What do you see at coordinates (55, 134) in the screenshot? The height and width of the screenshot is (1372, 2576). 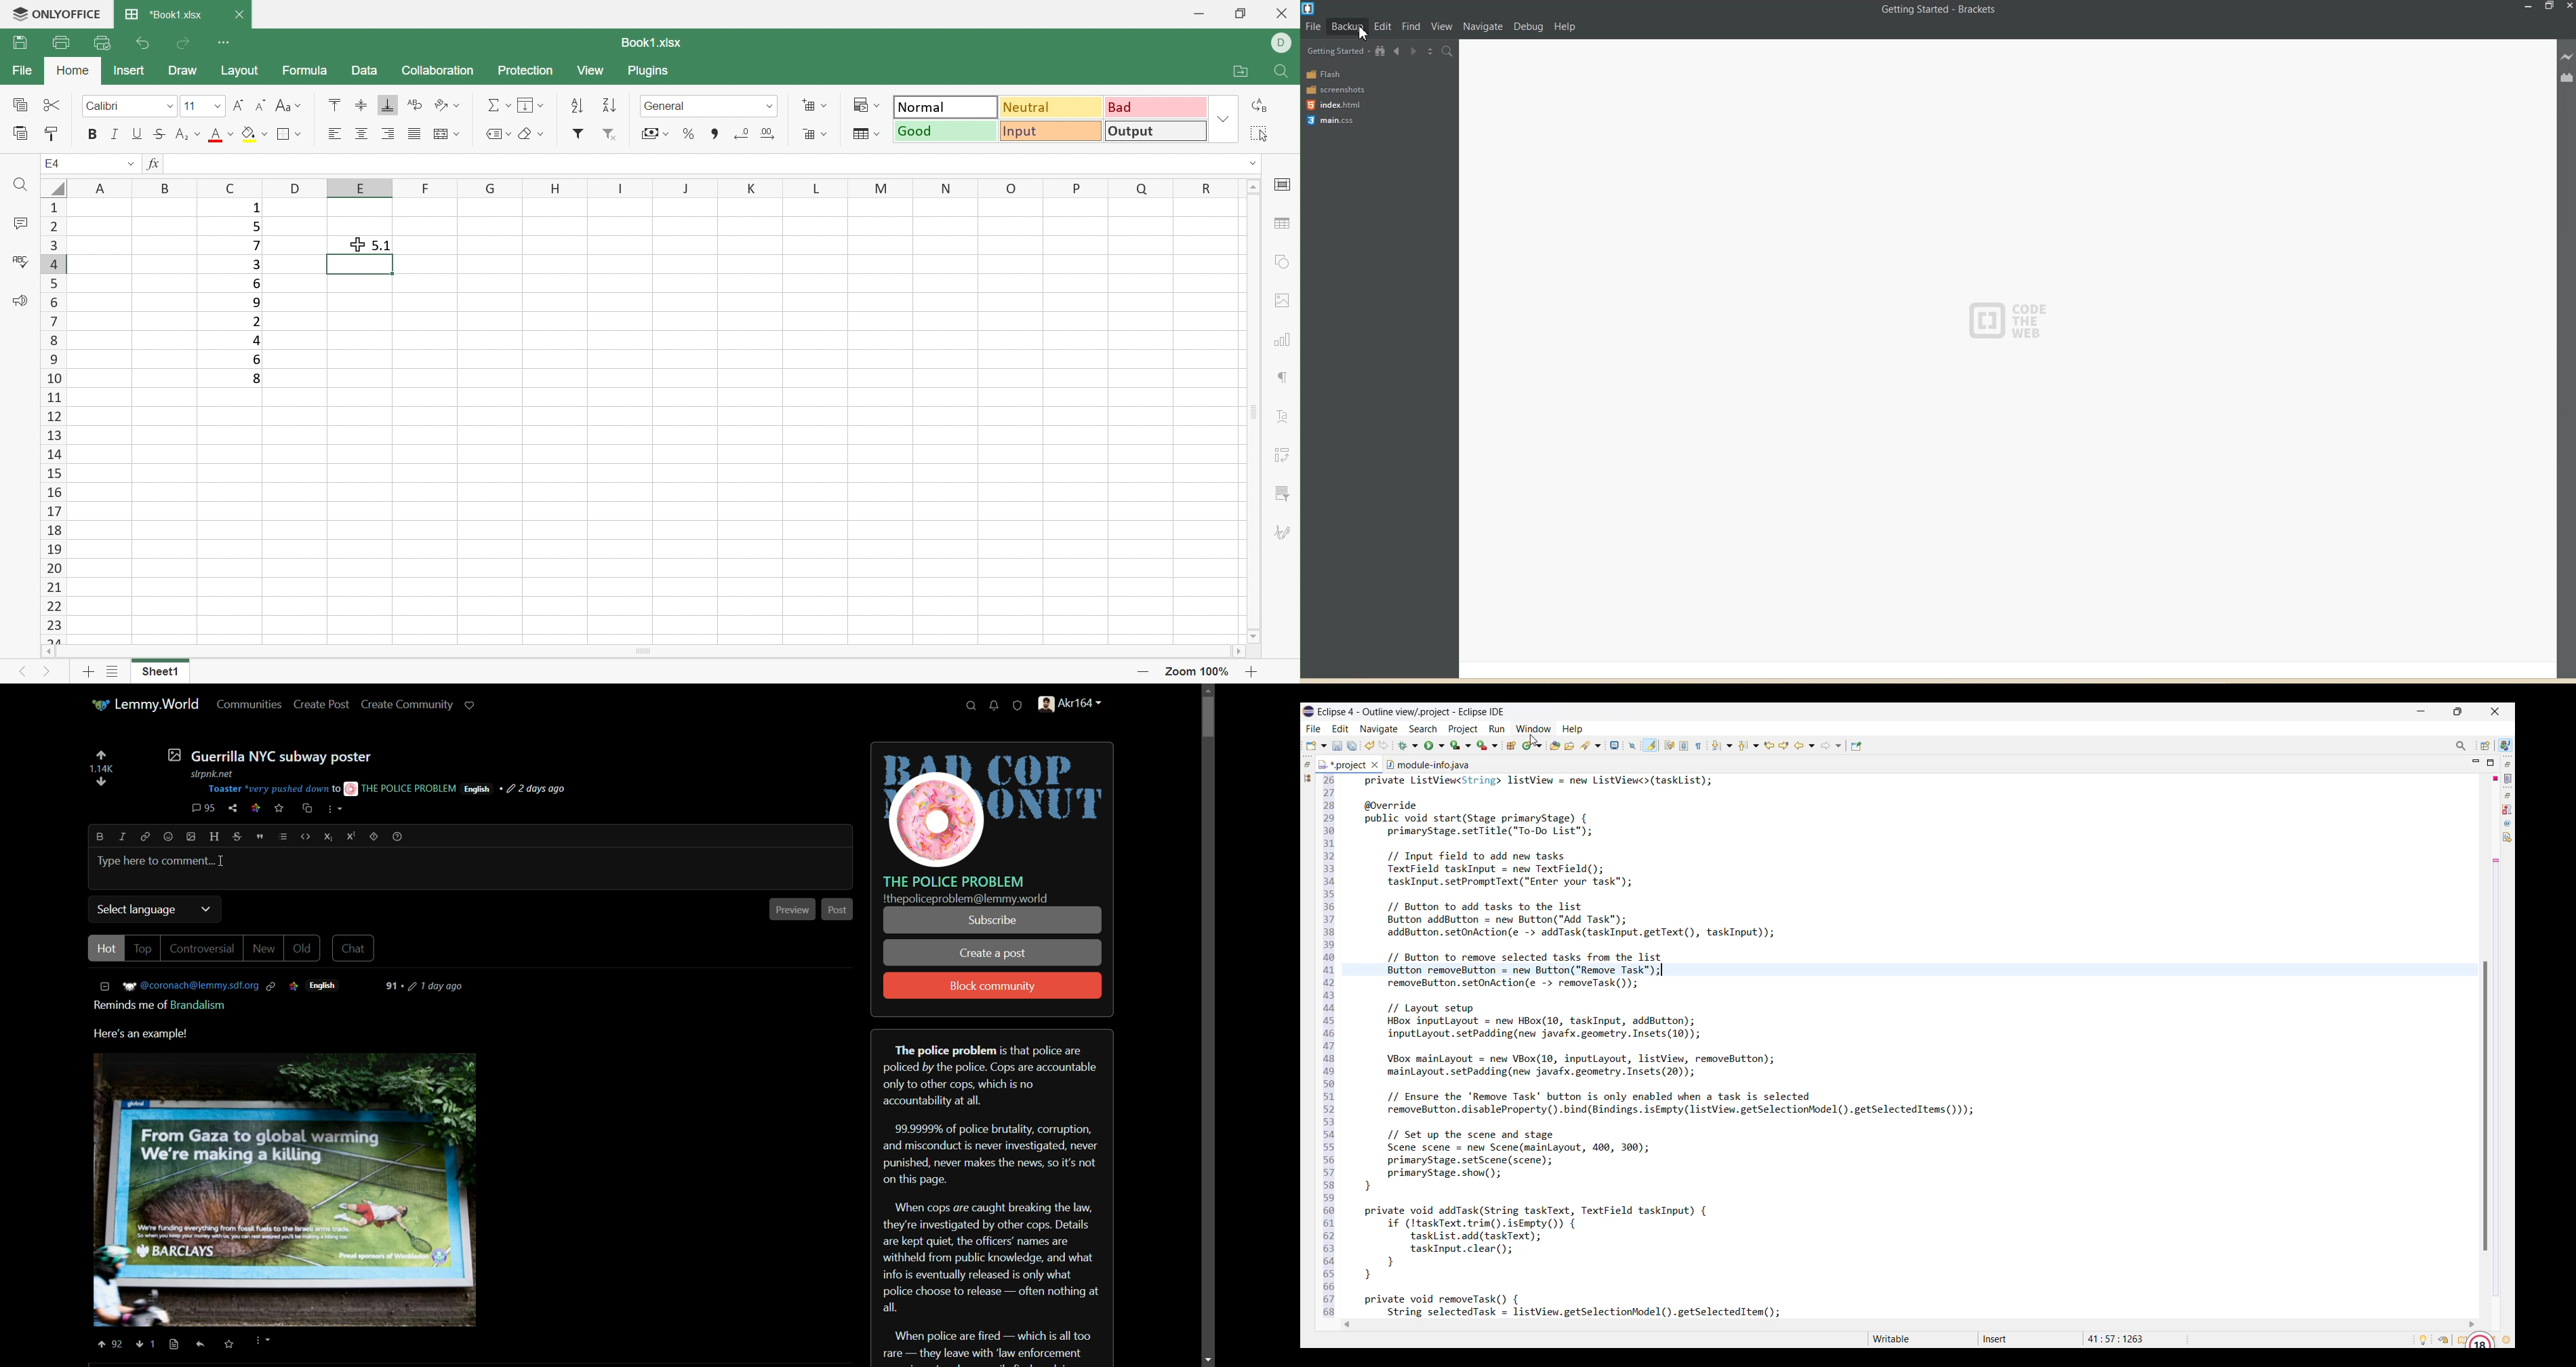 I see `Copy style` at bounding box center [55, 134].